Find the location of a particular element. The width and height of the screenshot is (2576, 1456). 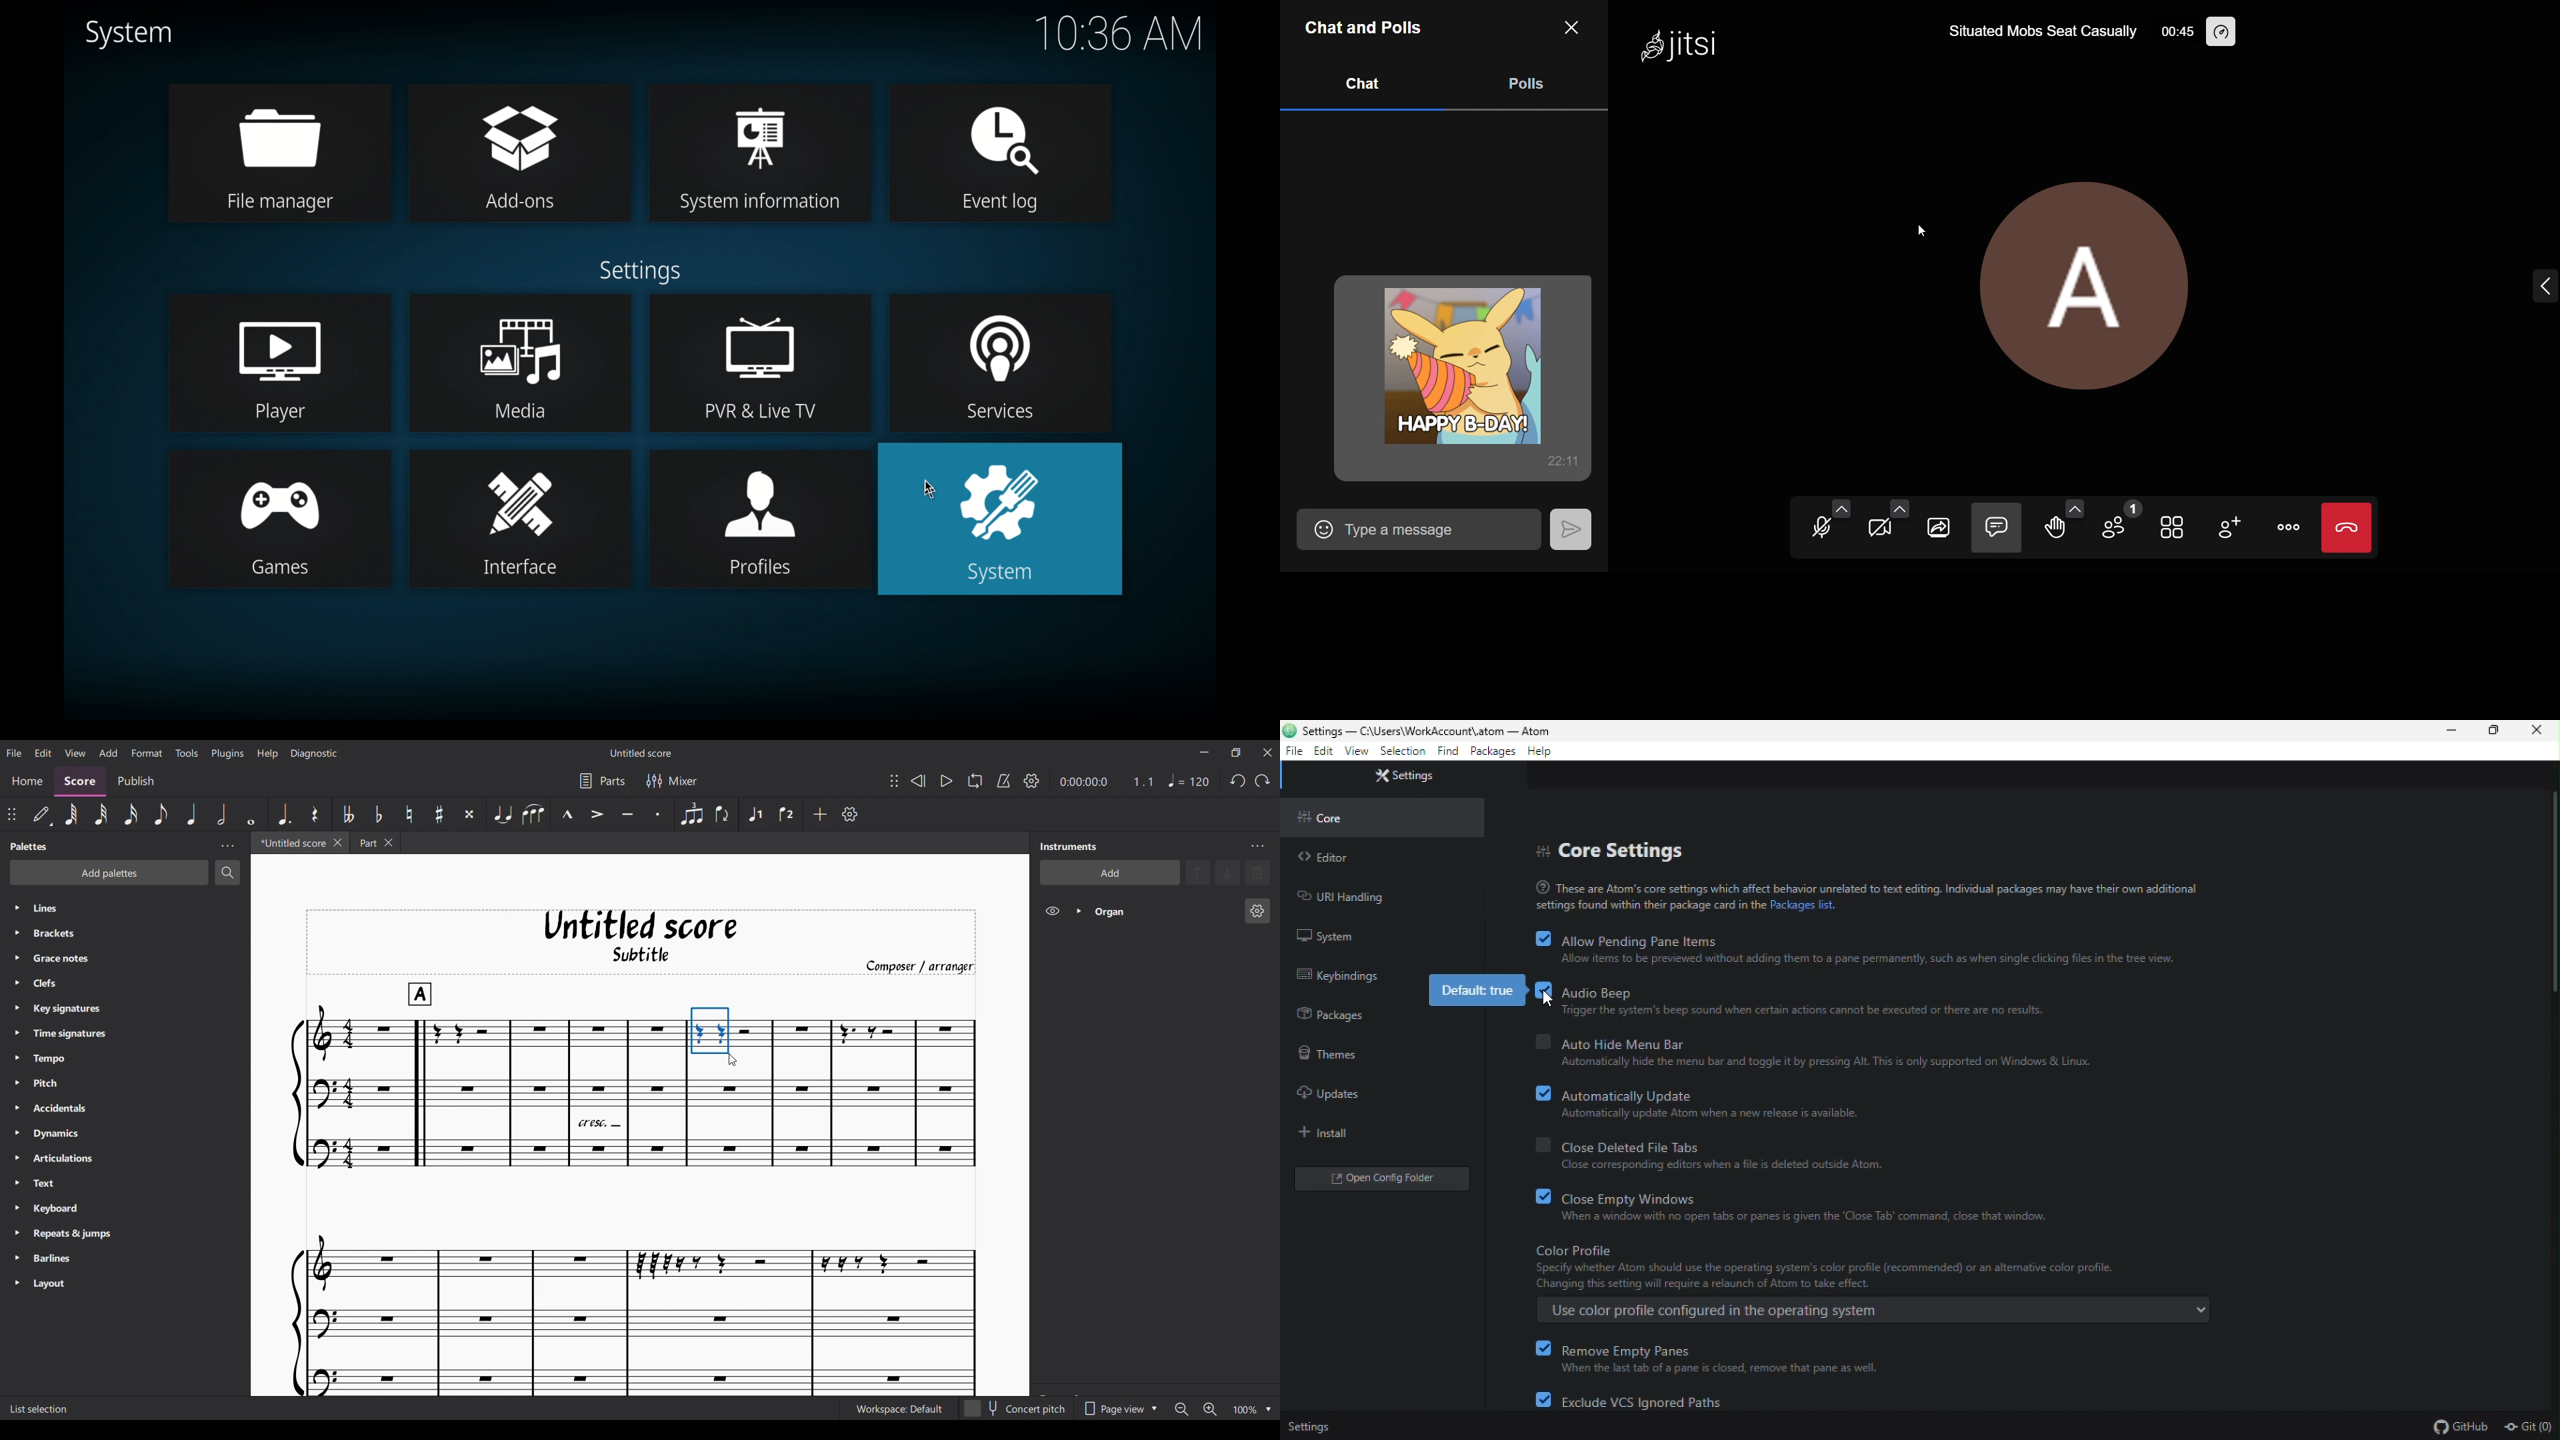

Use color profile configured in the operating system is located at coordinates (1872, 1312).